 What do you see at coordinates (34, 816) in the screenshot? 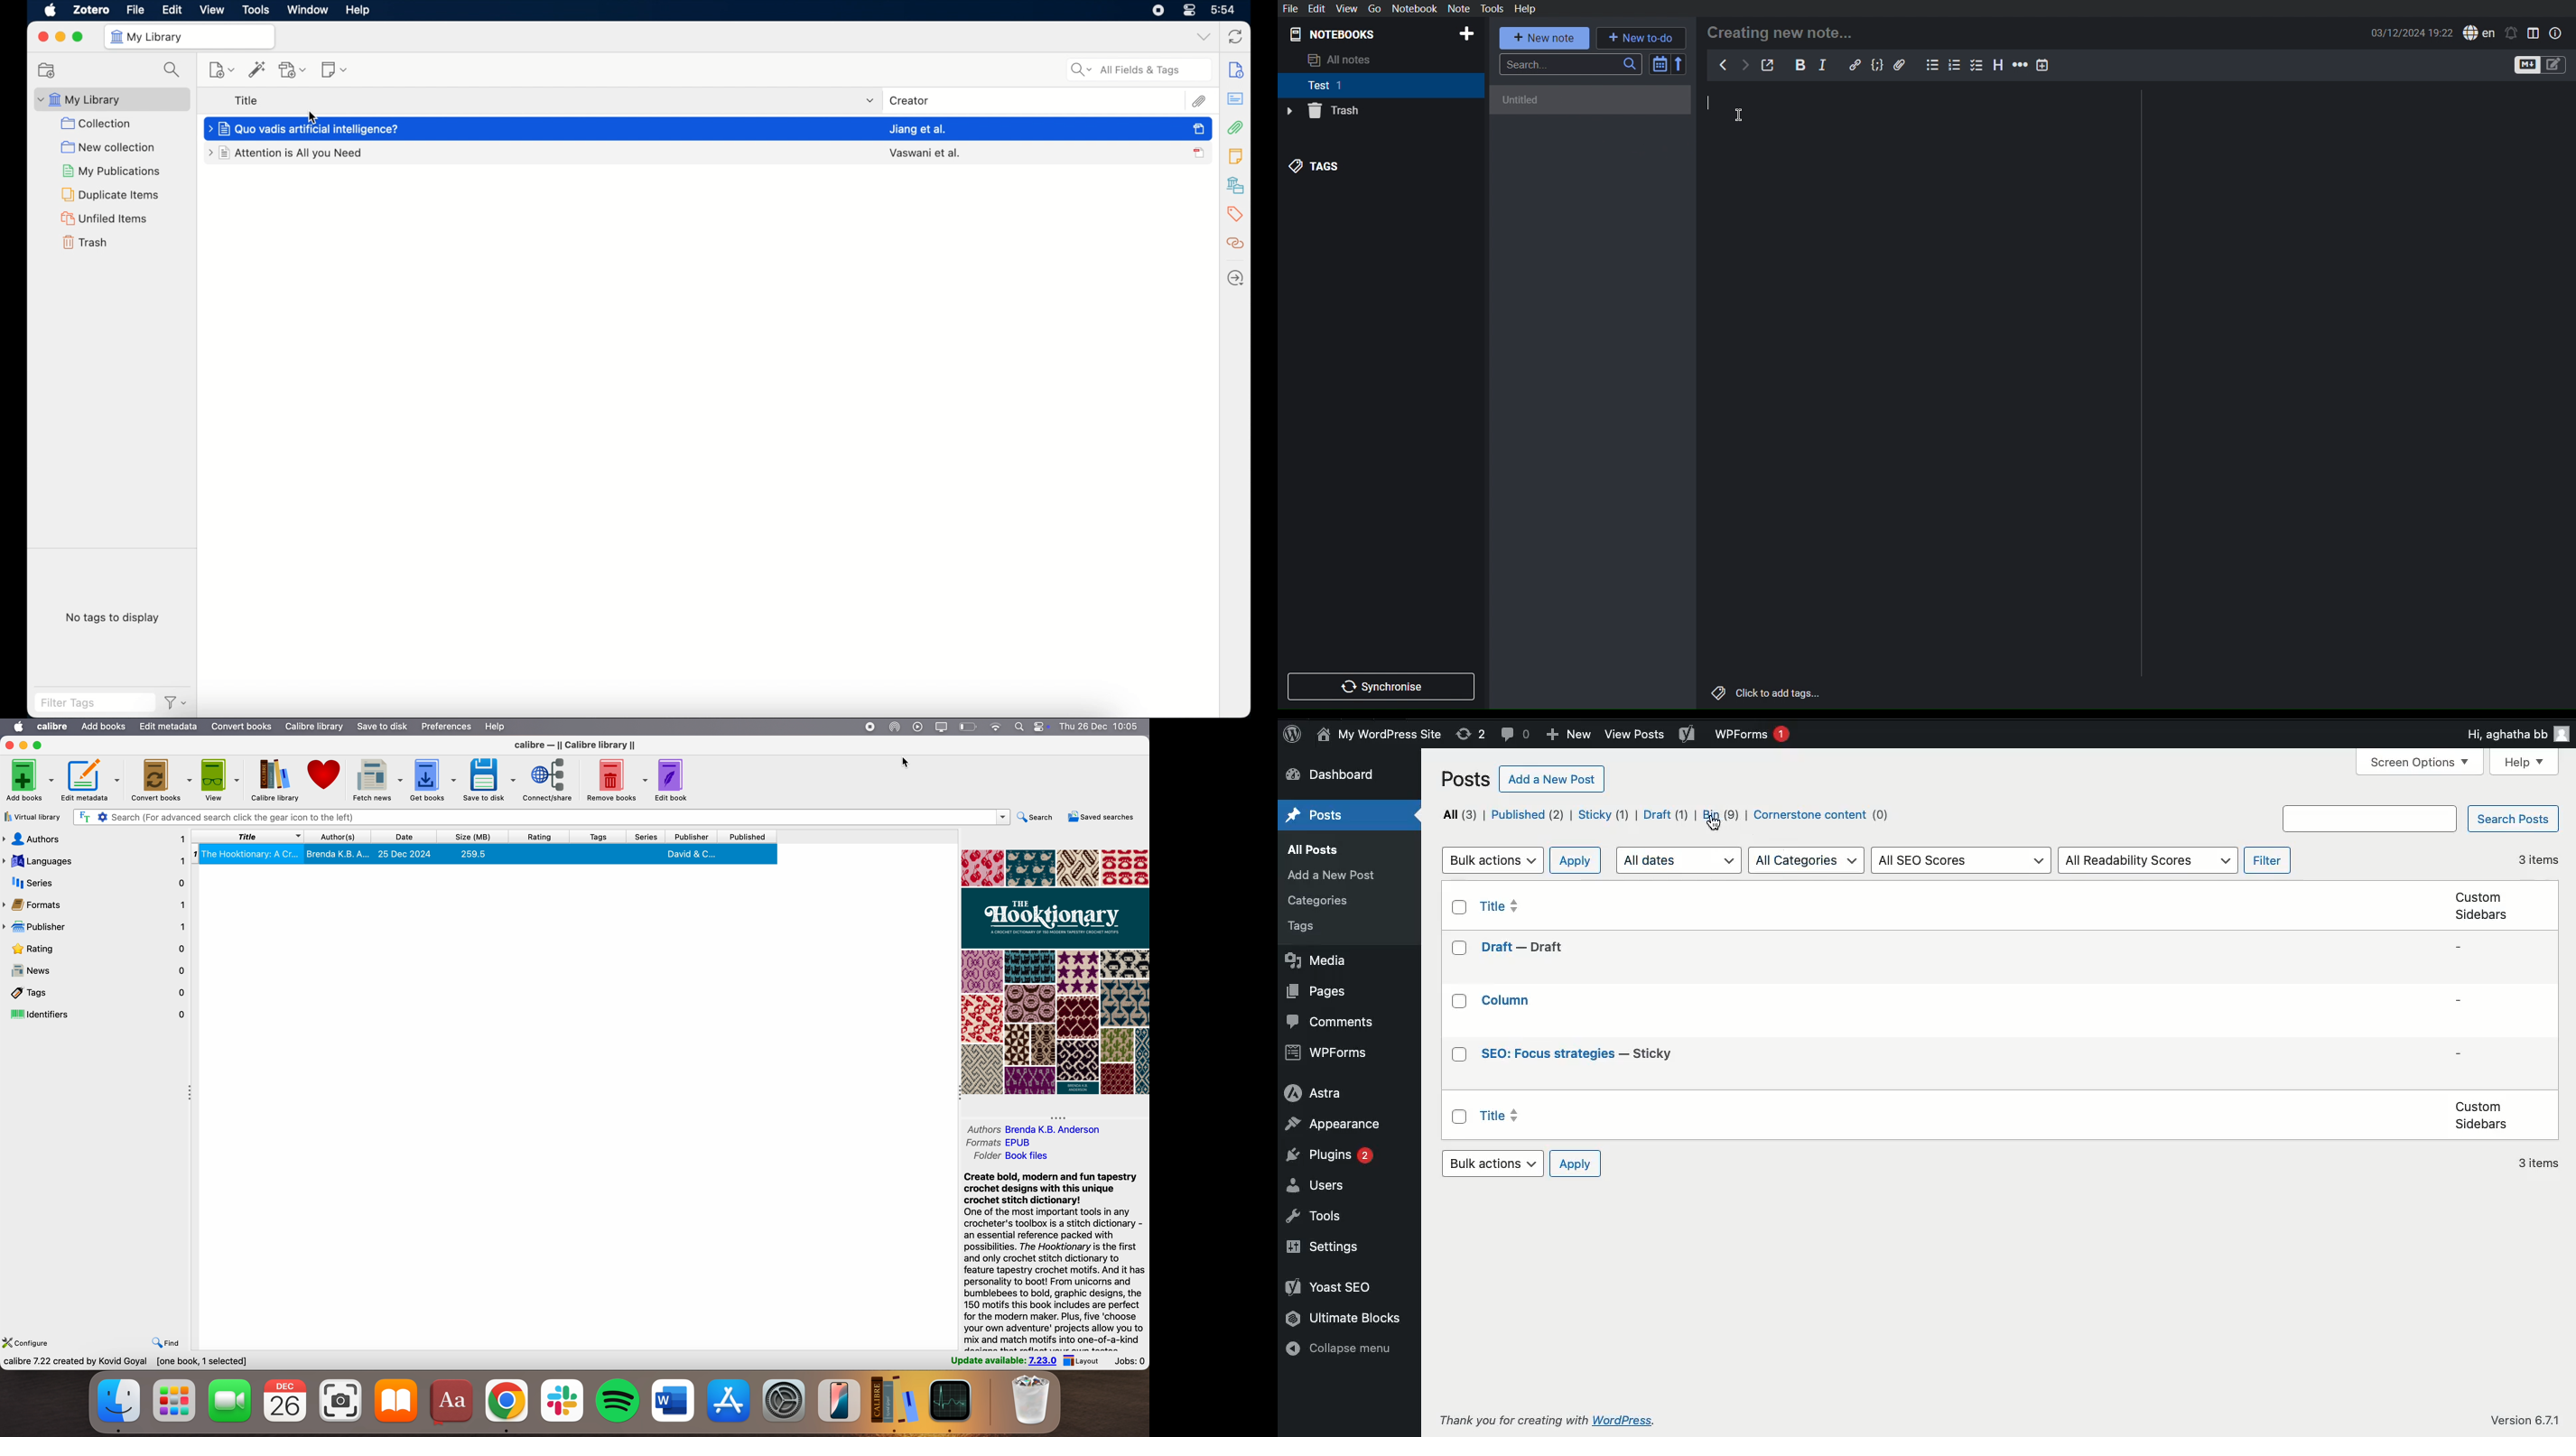
I see `virtual library` at bounding box center [34, 816].